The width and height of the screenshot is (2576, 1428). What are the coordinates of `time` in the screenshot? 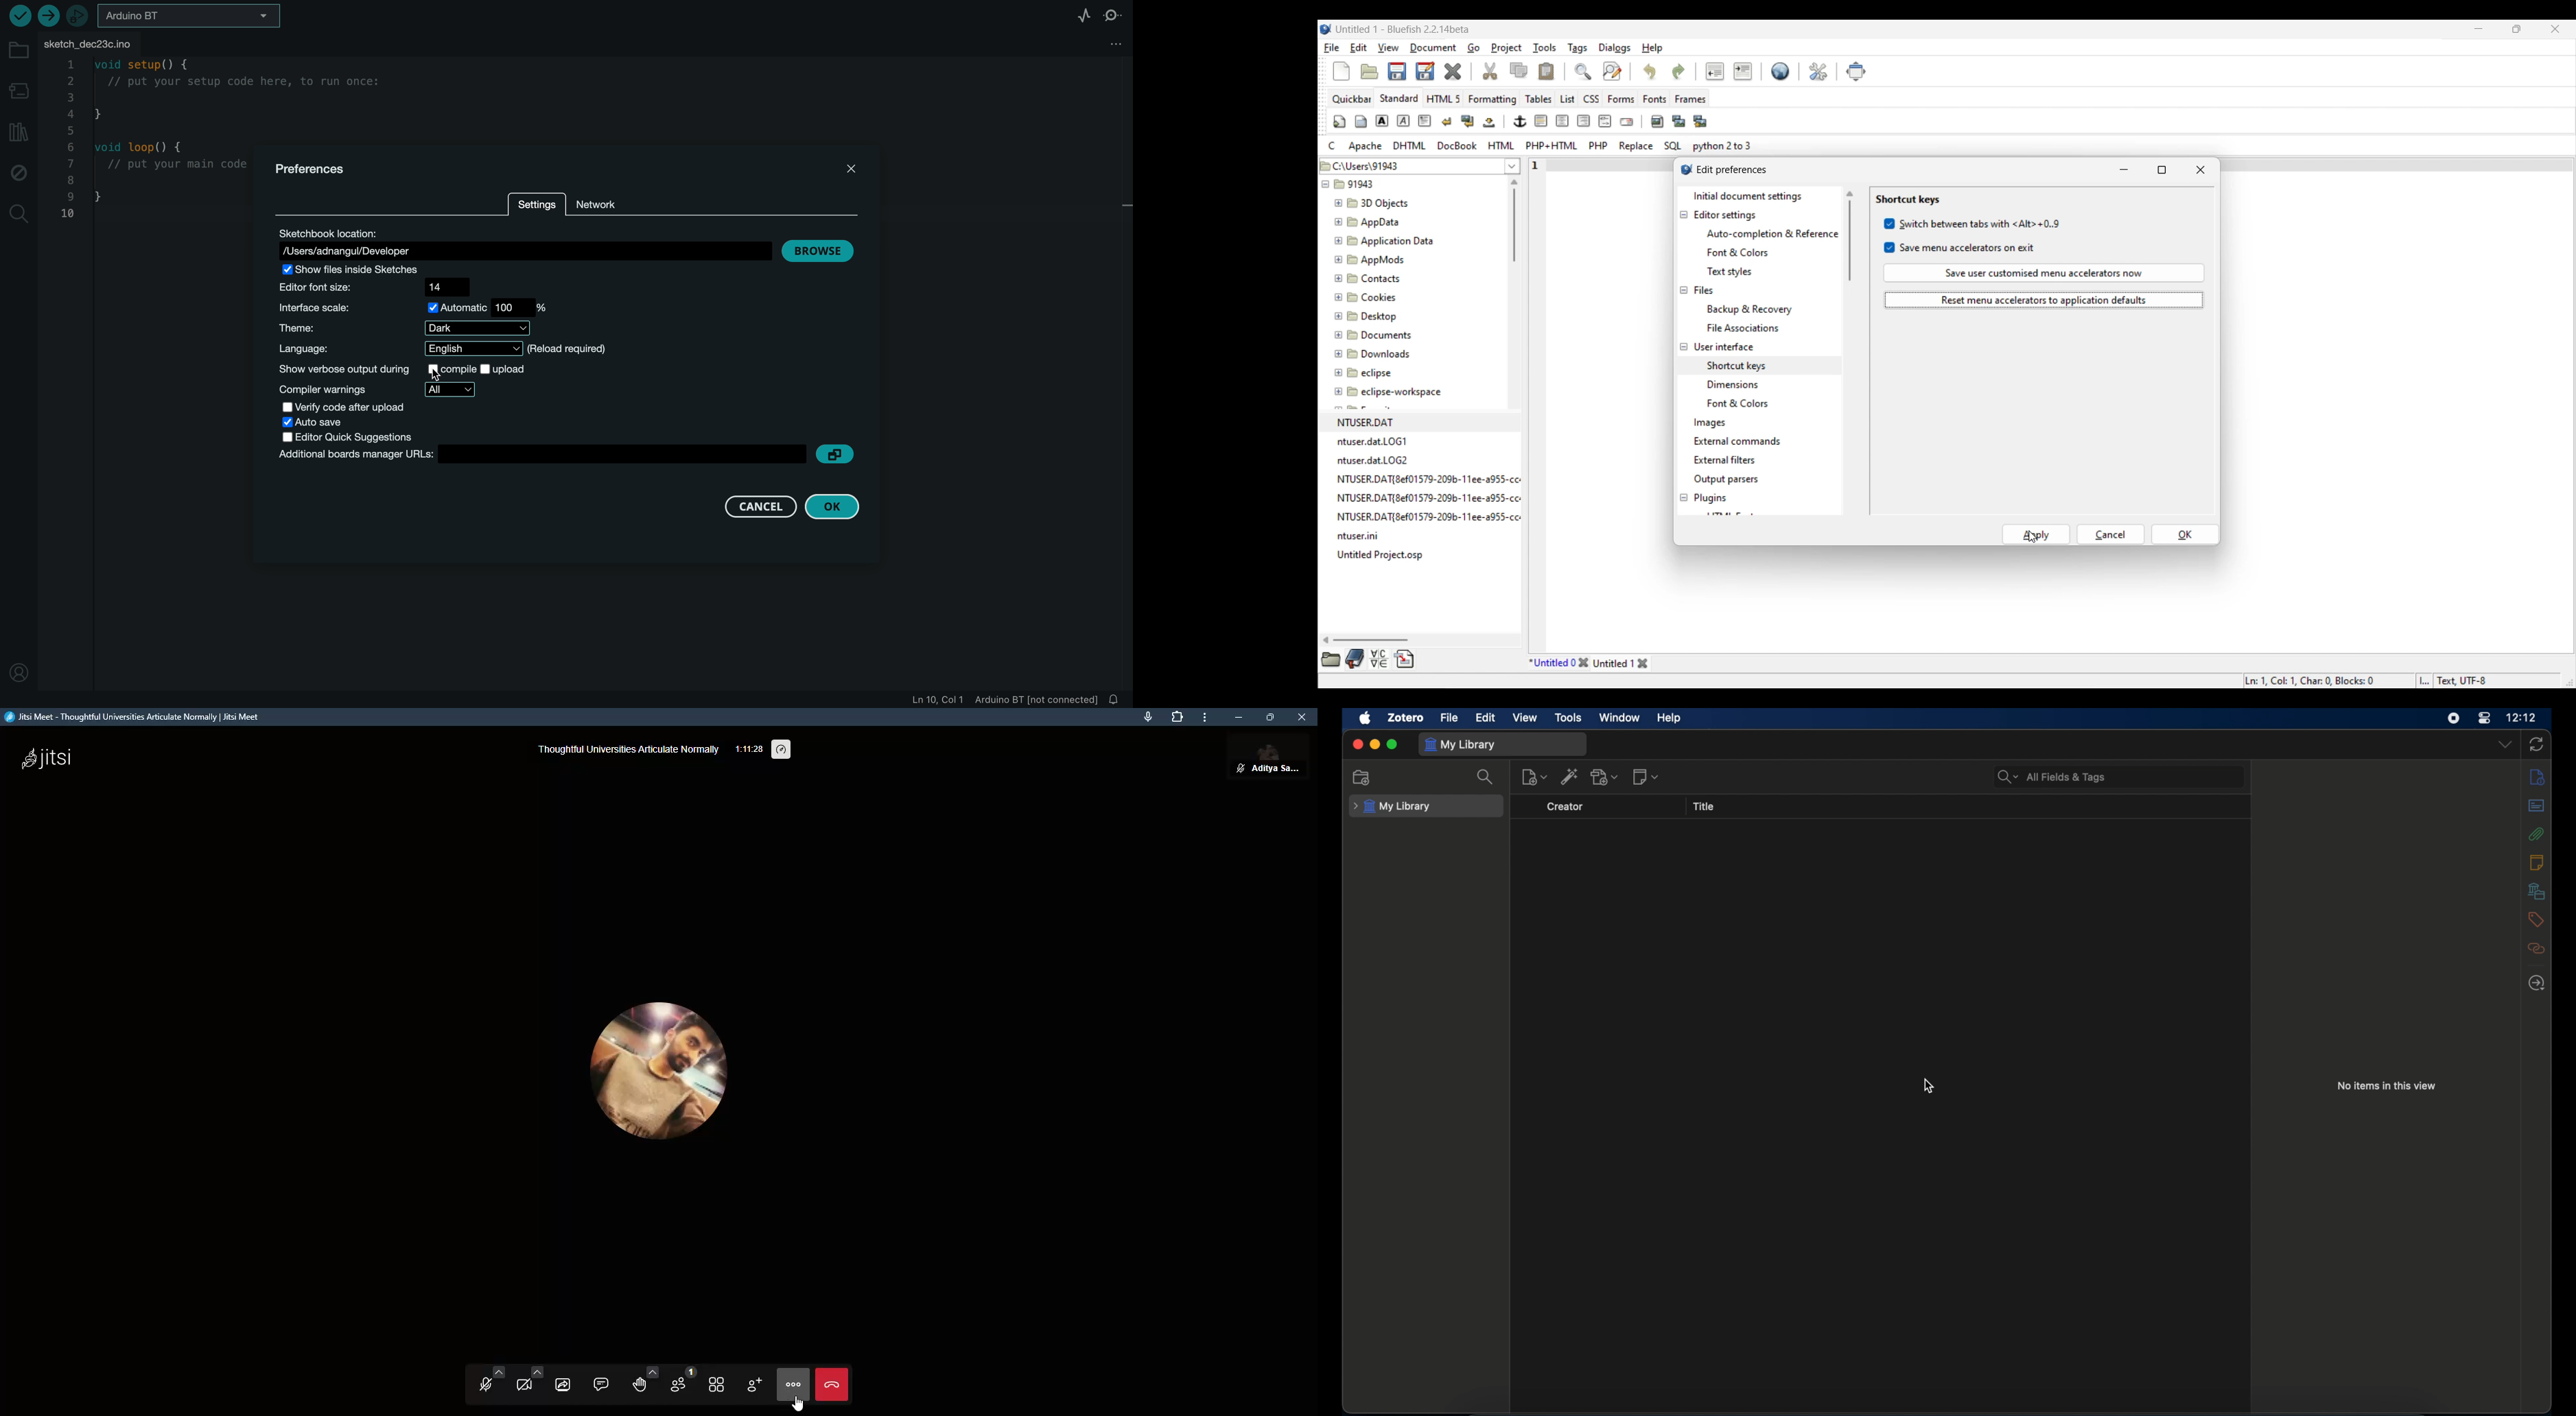 It's located at (2522, 717).